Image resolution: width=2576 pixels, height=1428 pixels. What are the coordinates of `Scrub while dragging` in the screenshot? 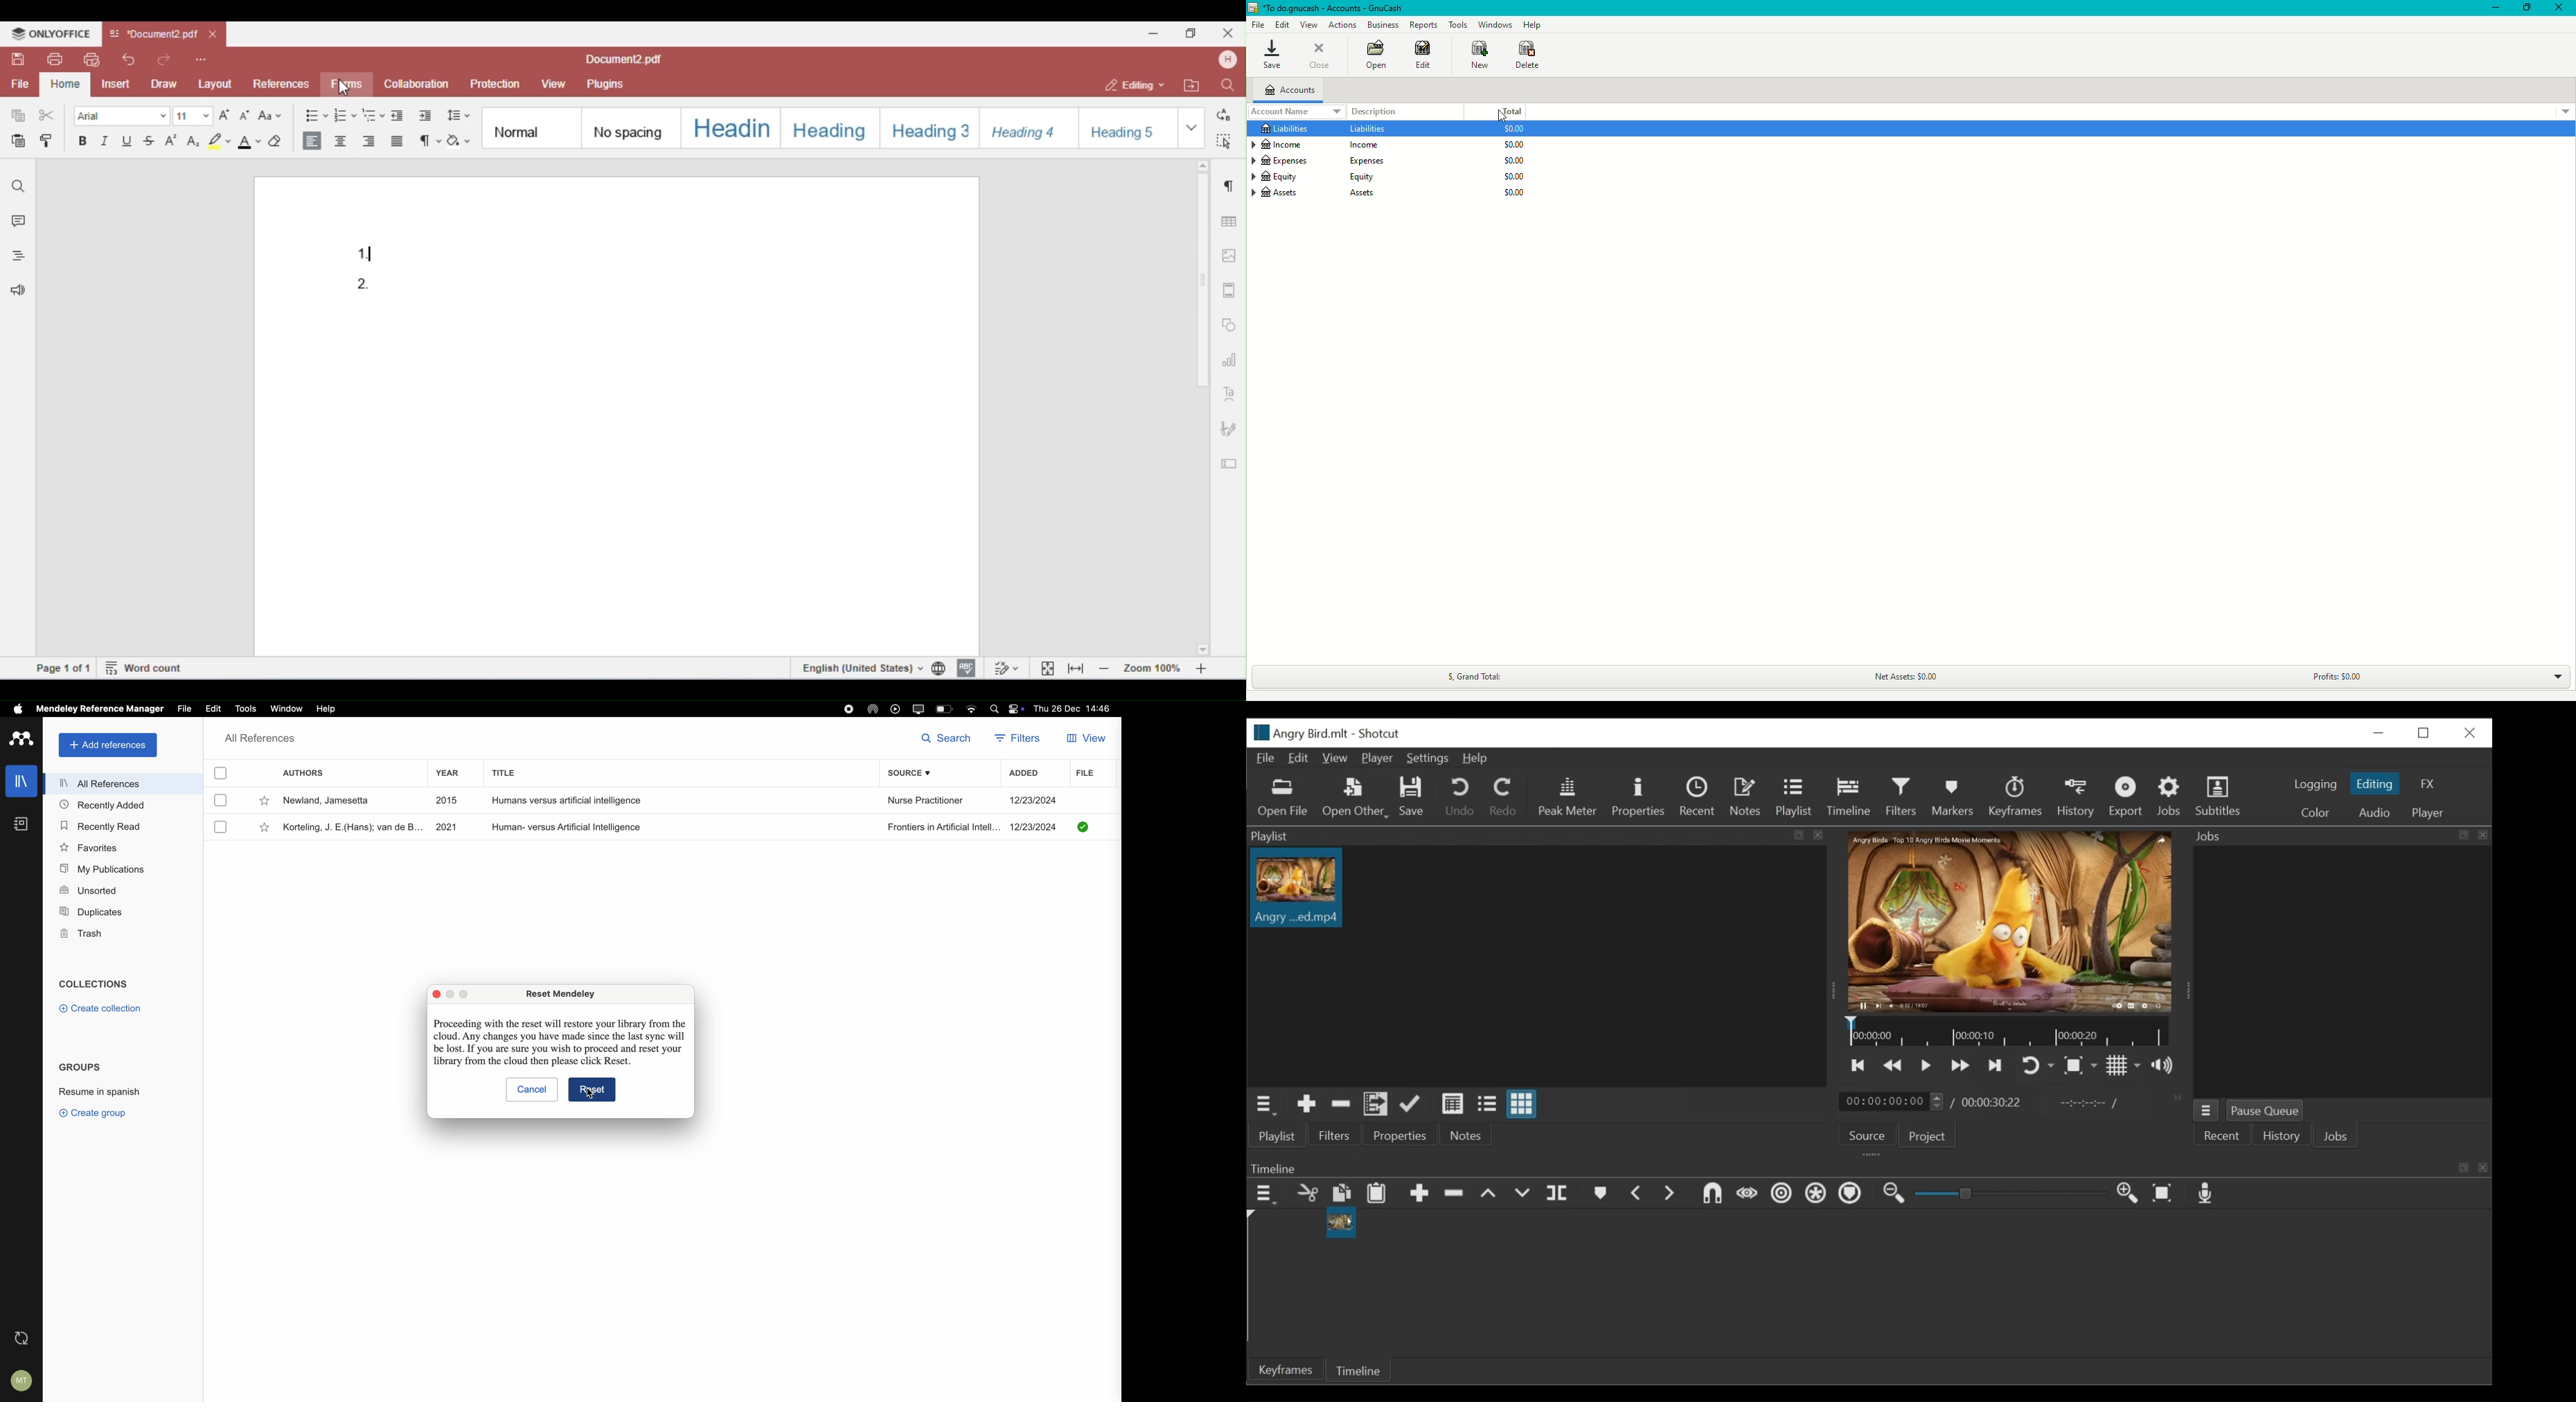 It's located at (1748, 1196).